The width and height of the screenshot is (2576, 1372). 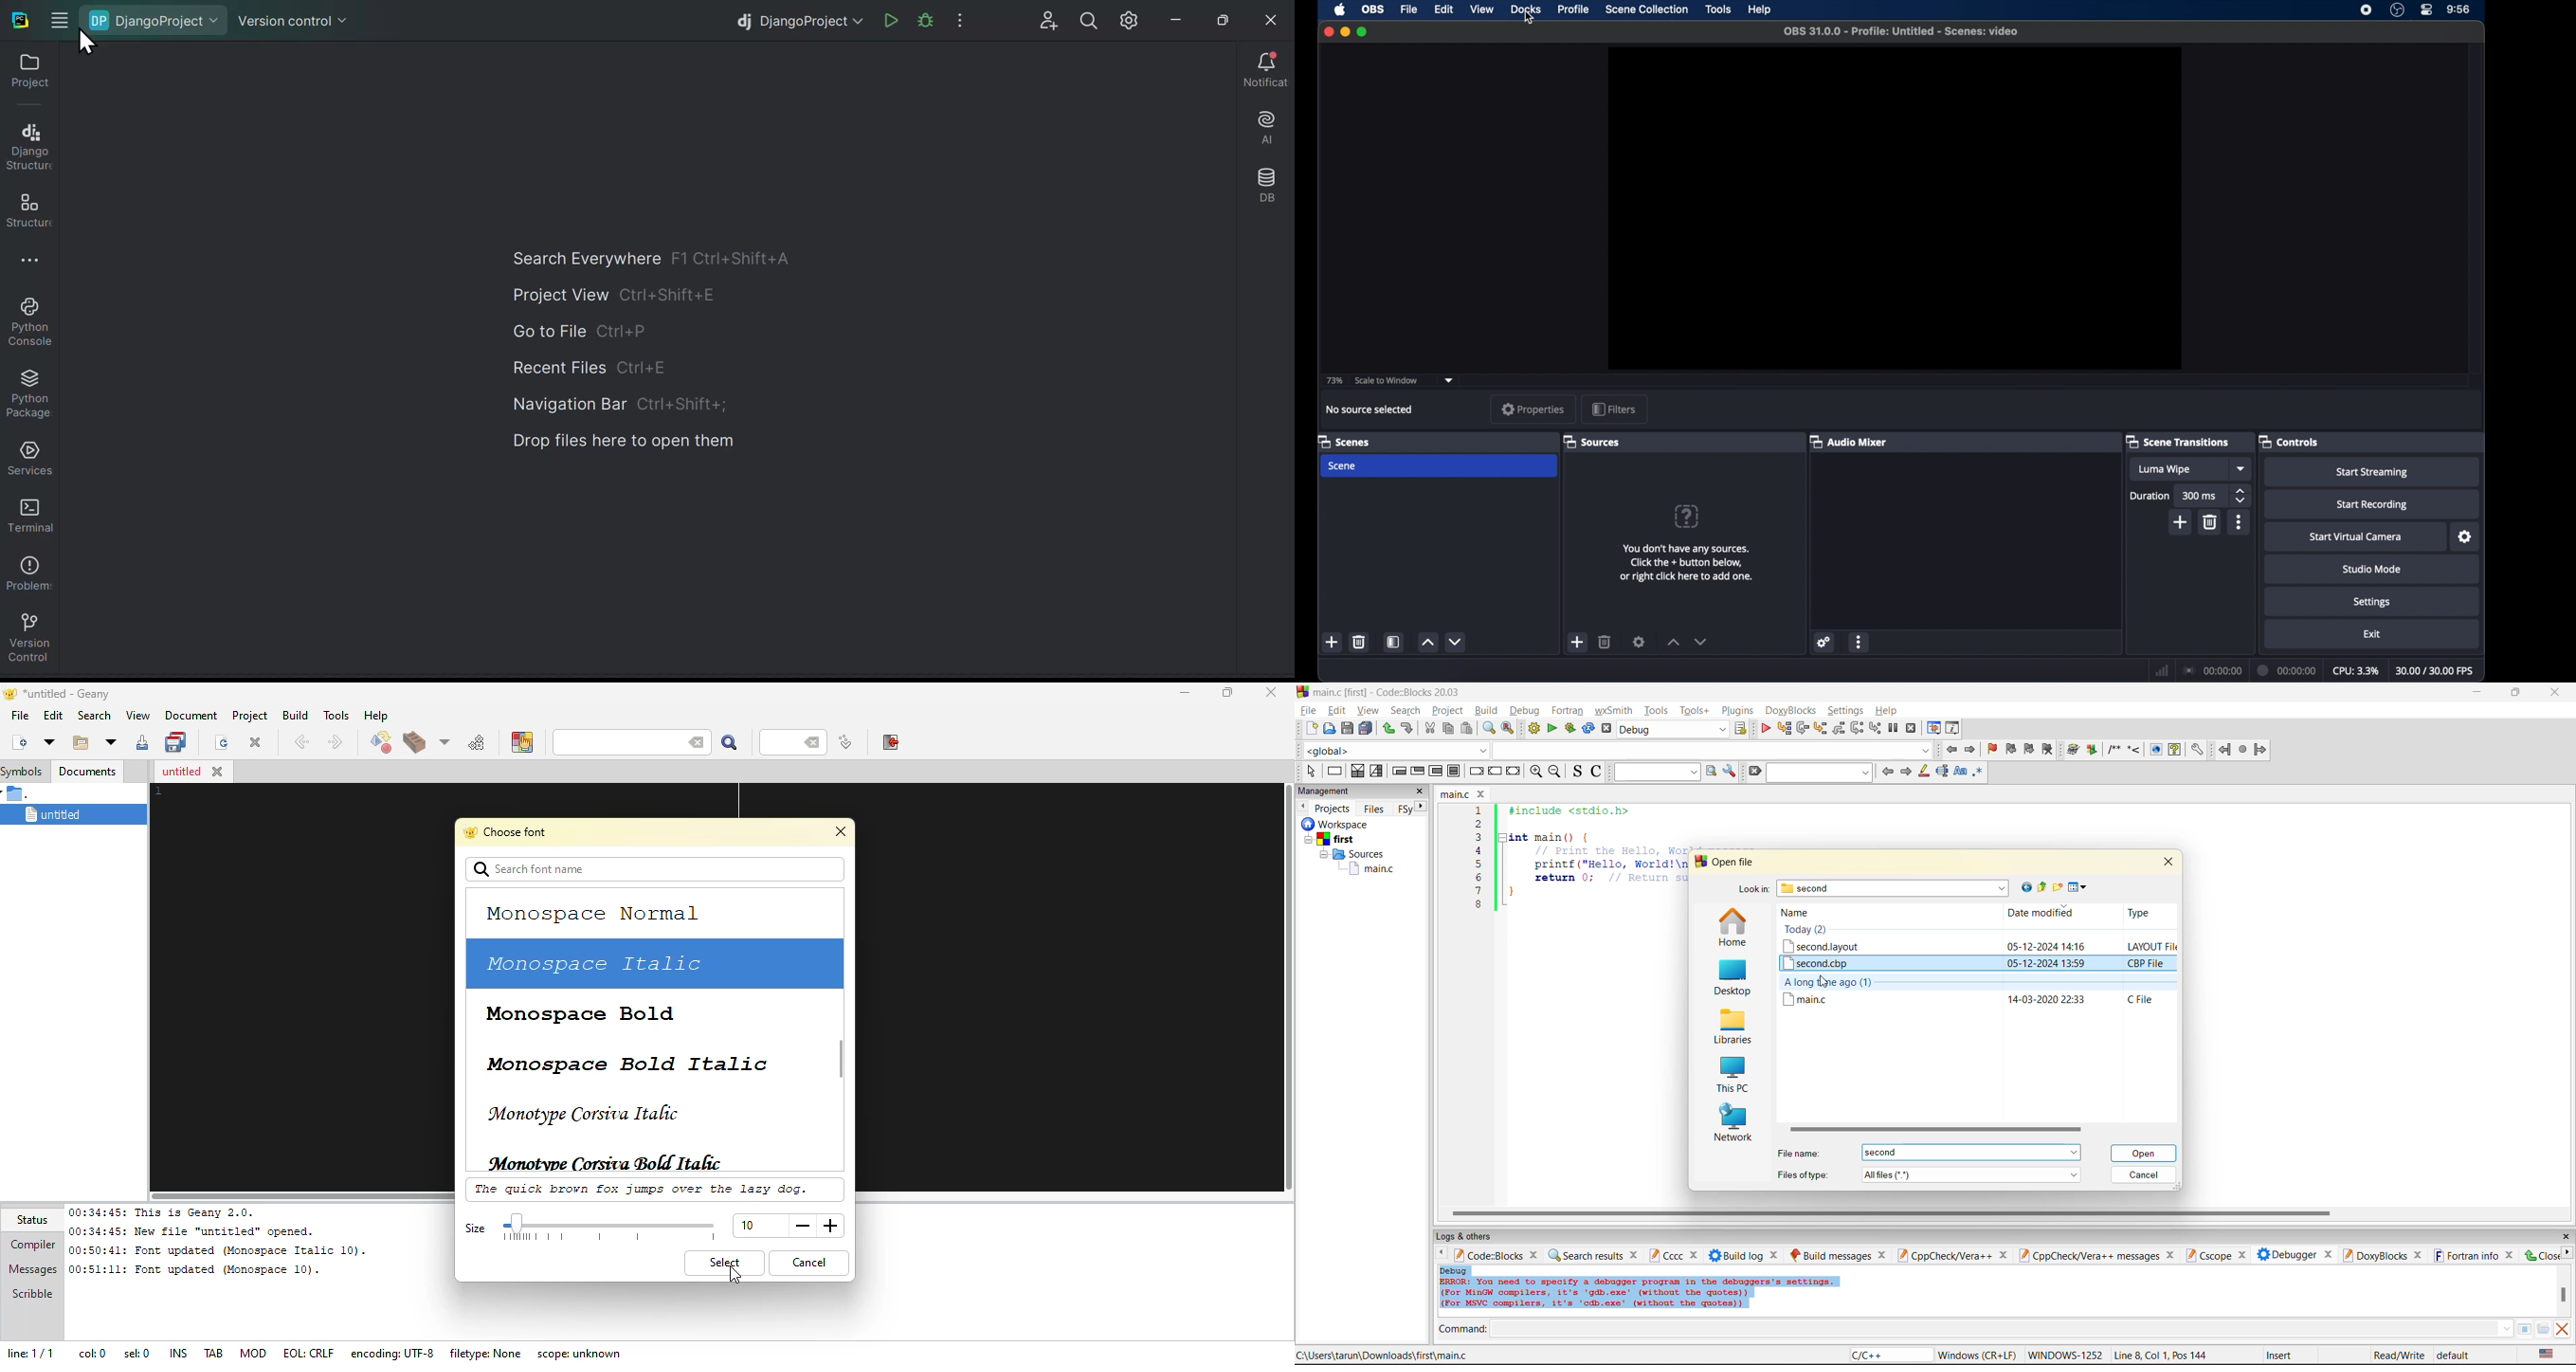 What do you see at coordinates (1606, 729) in the screenshot?
I see `abort` at bounding box center [1606, 729].